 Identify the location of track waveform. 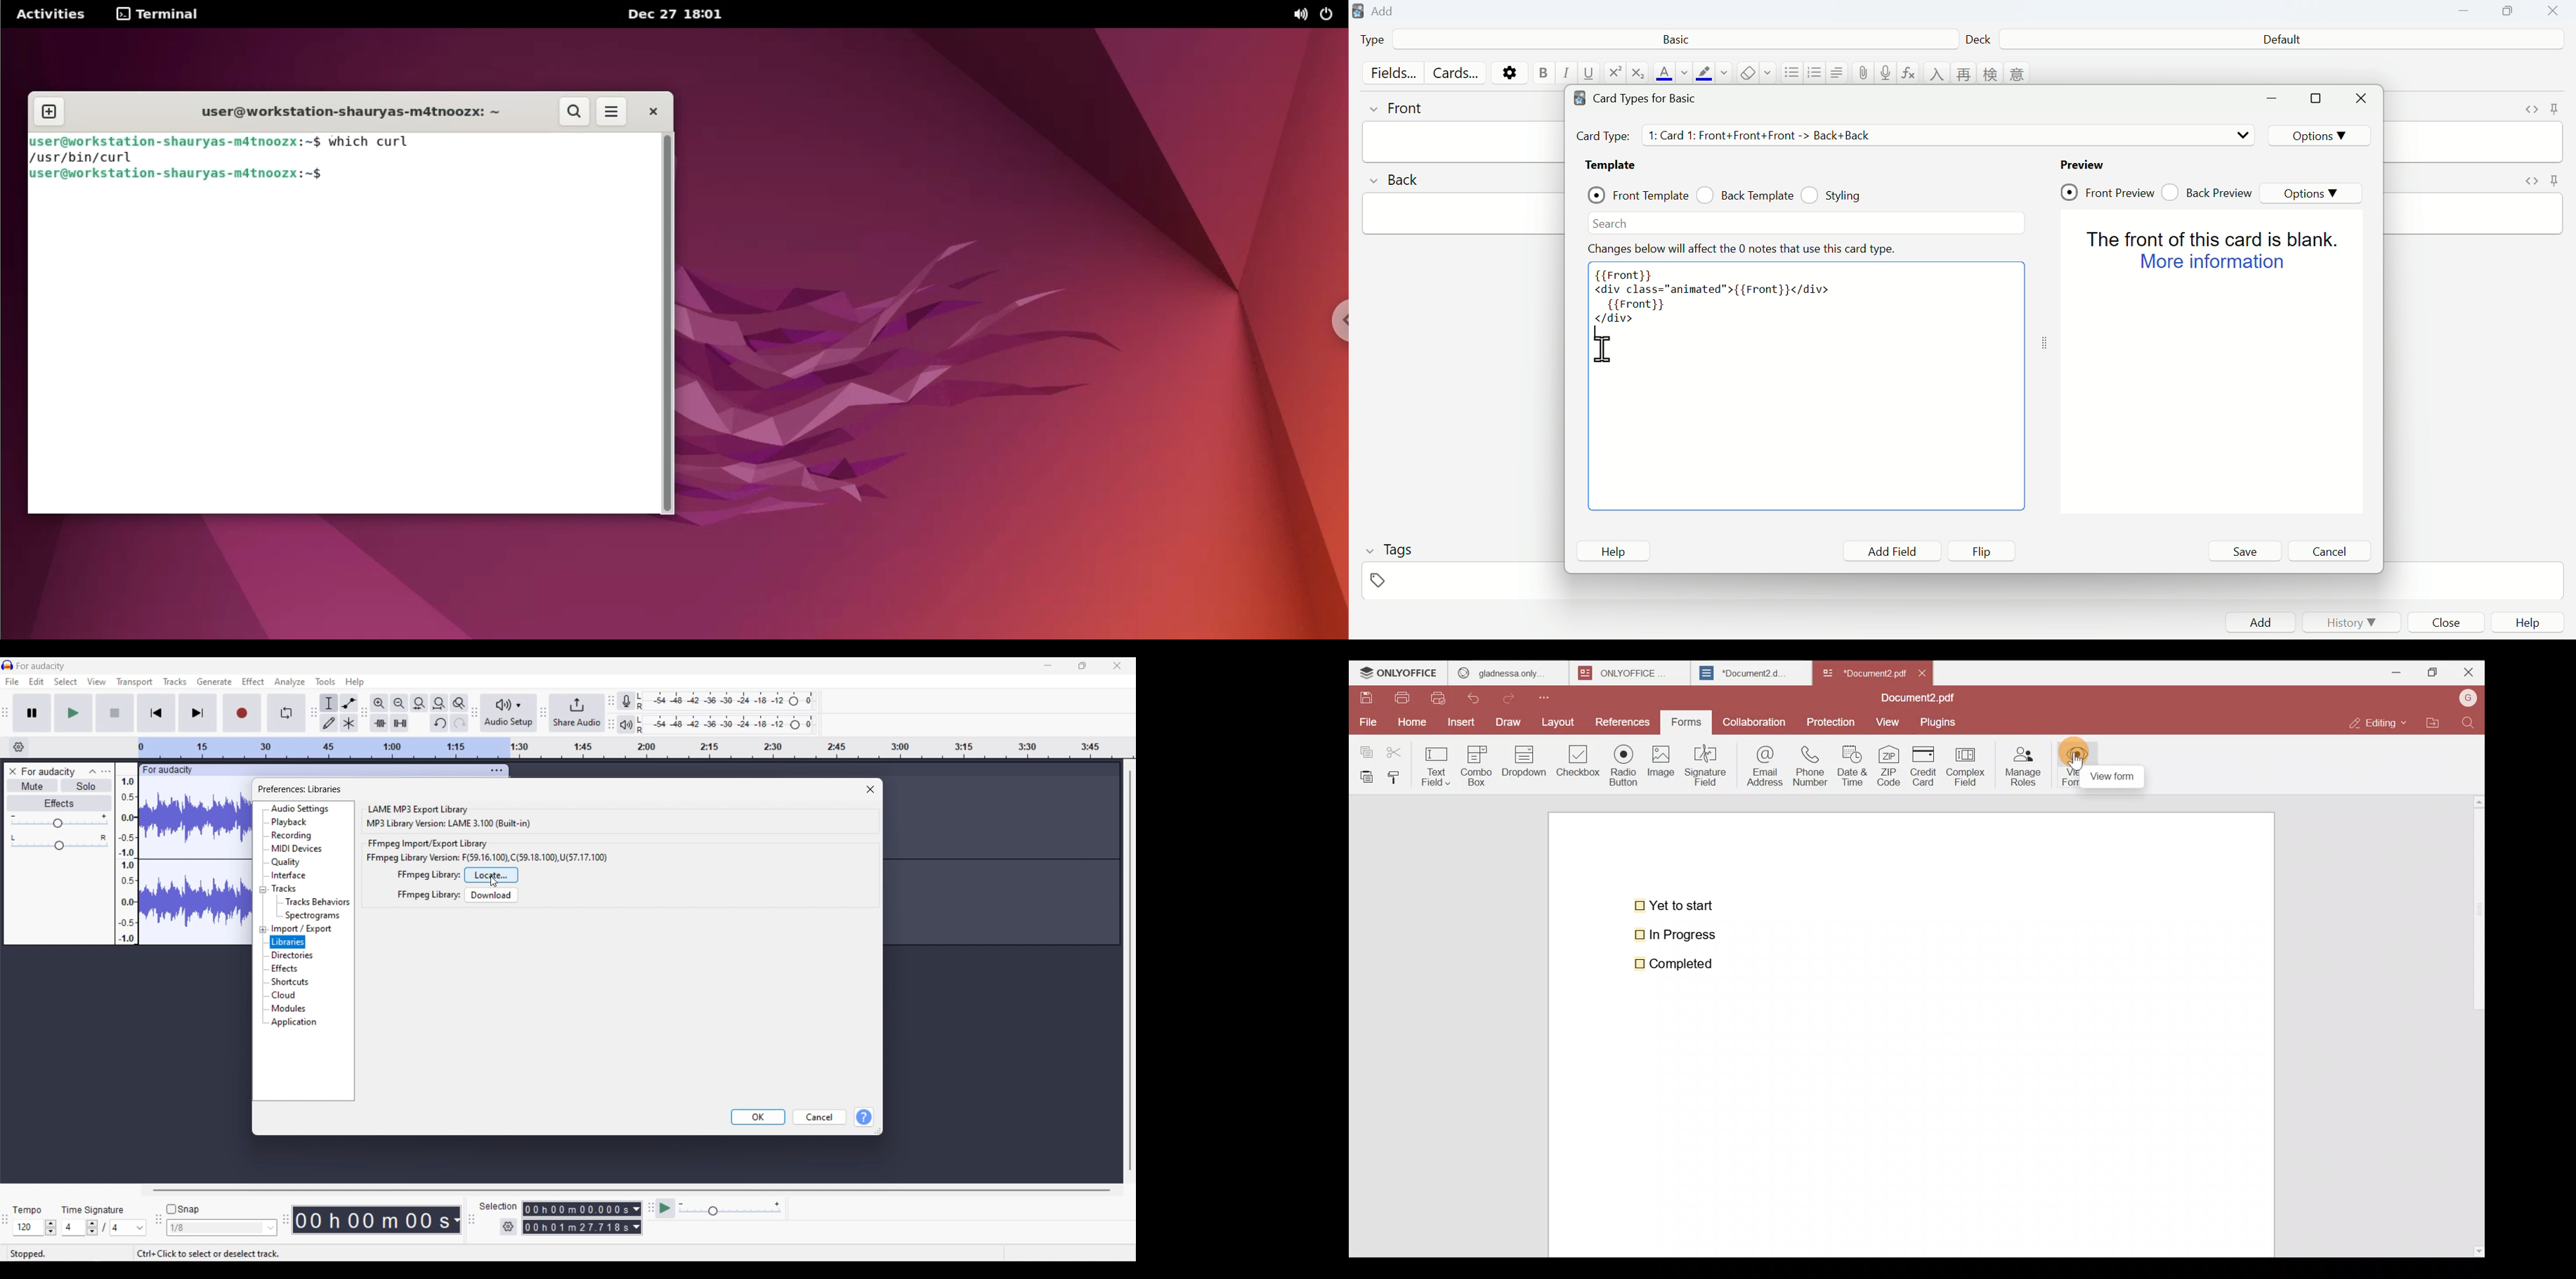
(192, 864).